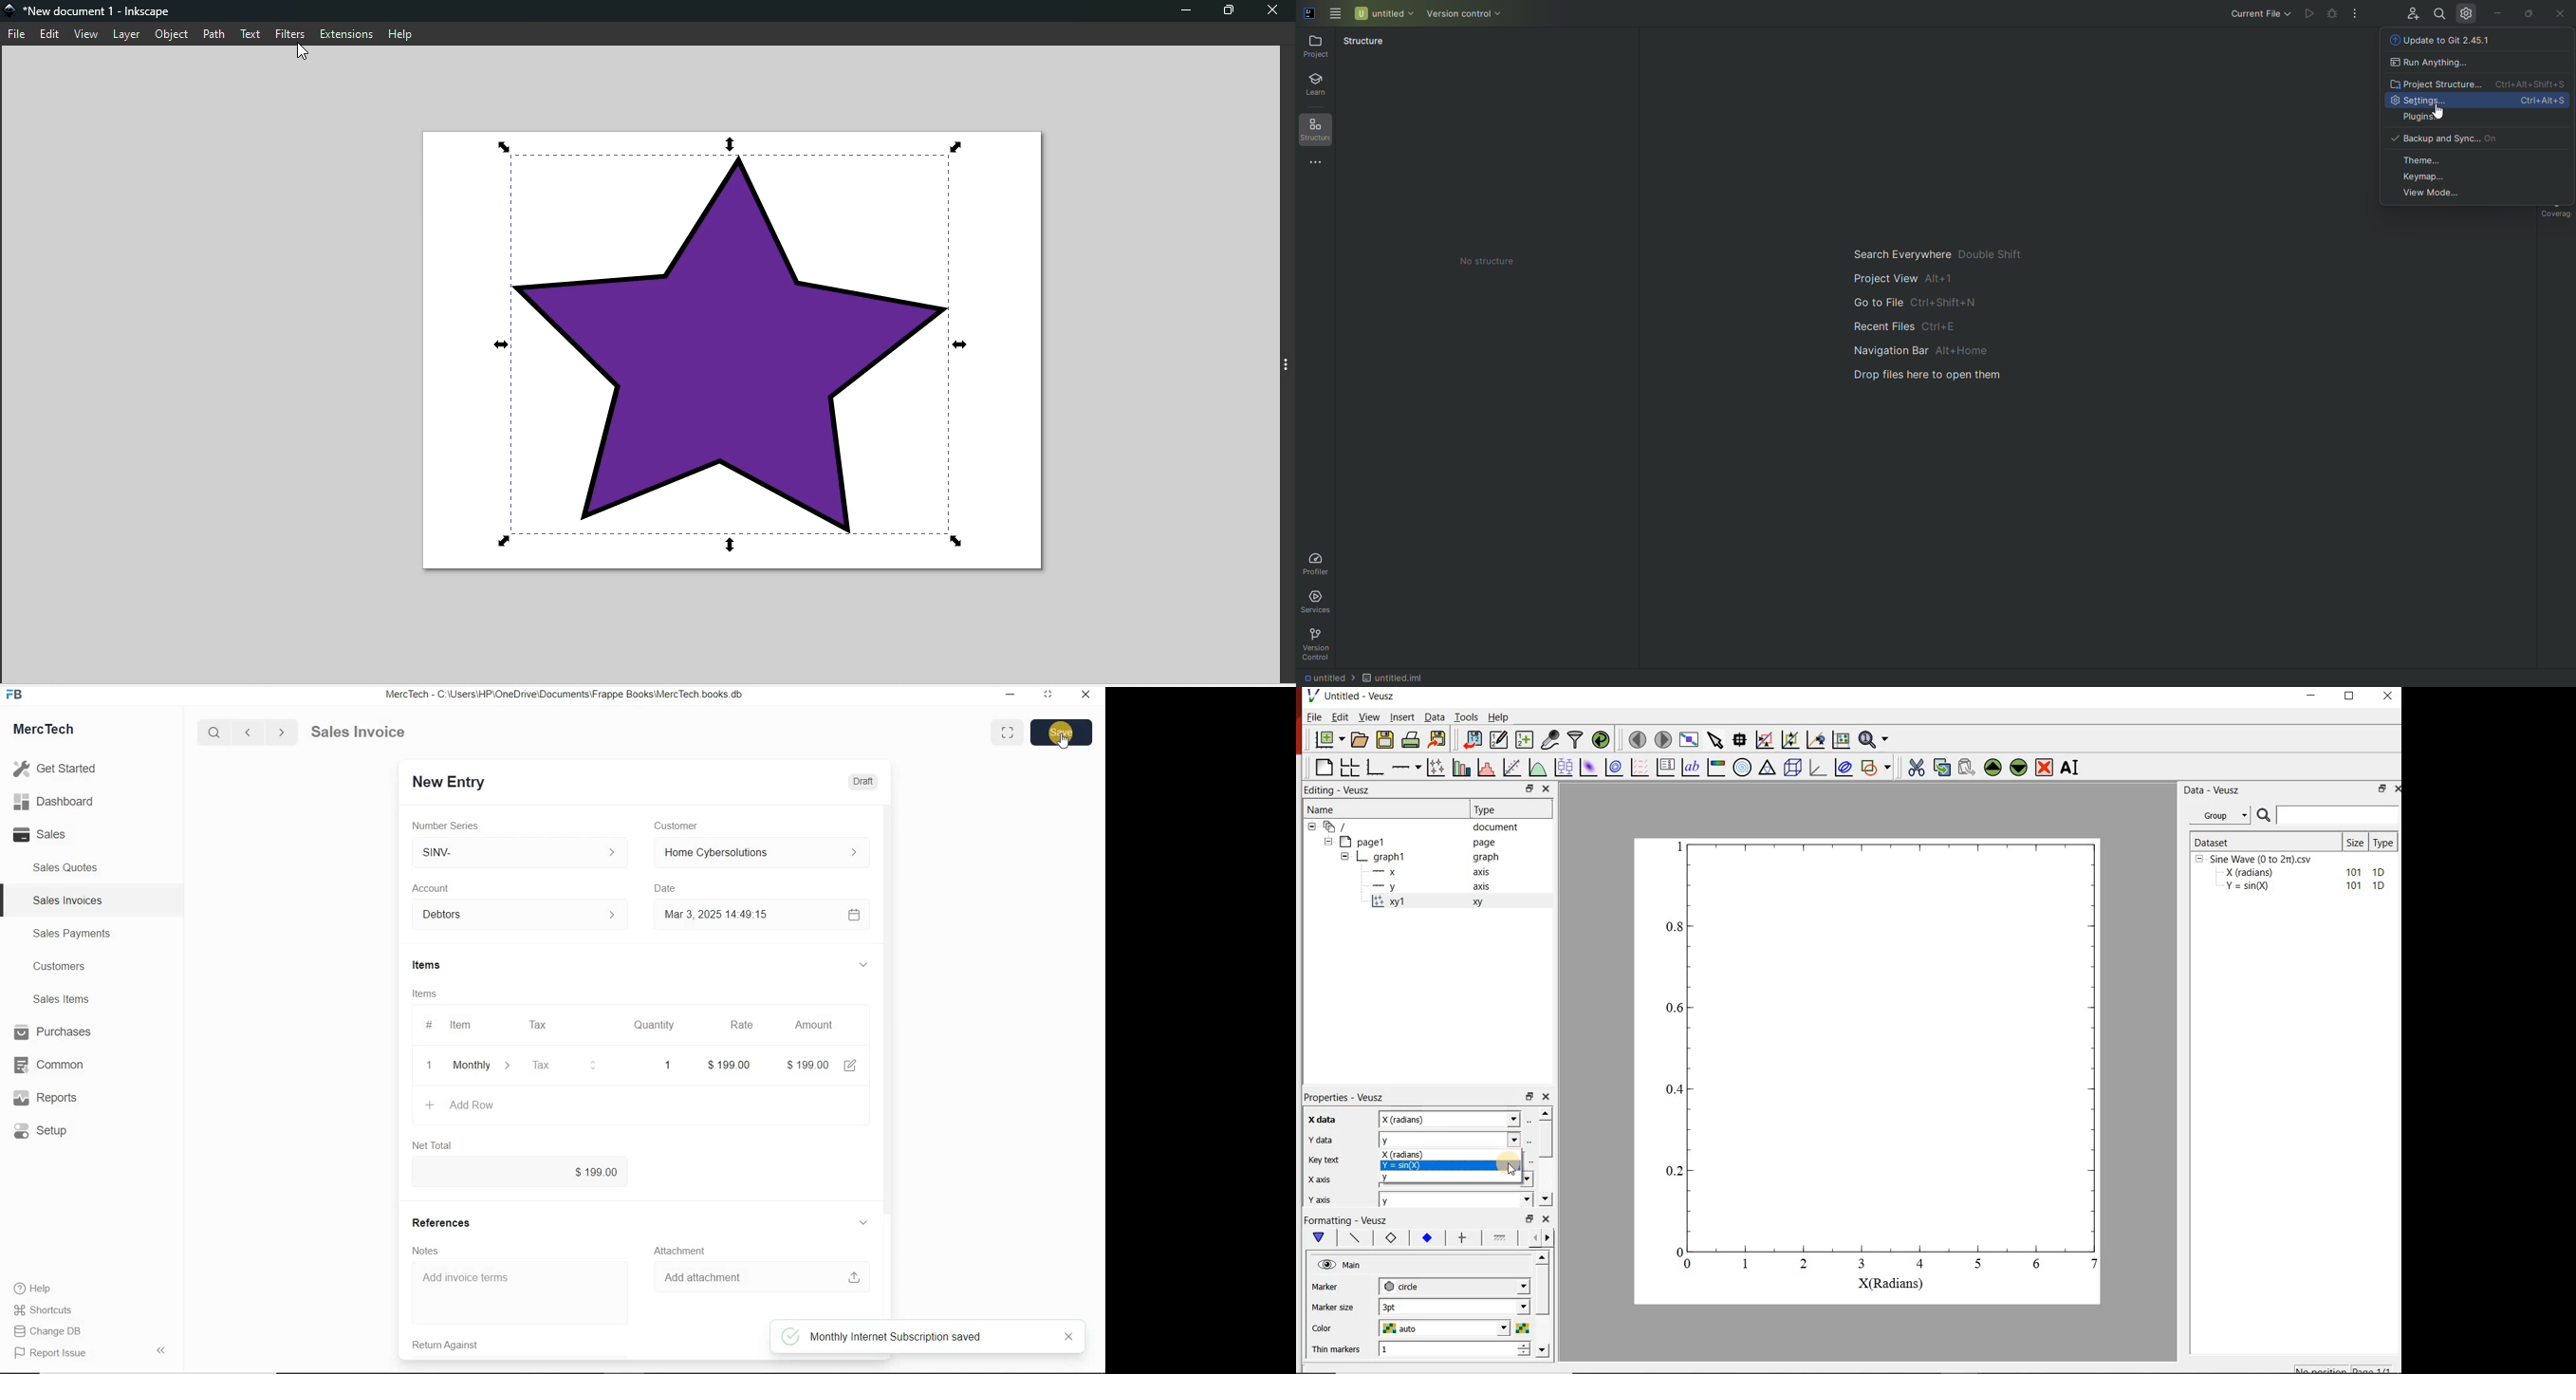 This screenshot has width=2576, height=1400. I want to click on Mar 3, 2025 14:49:15, so click(720, 914).